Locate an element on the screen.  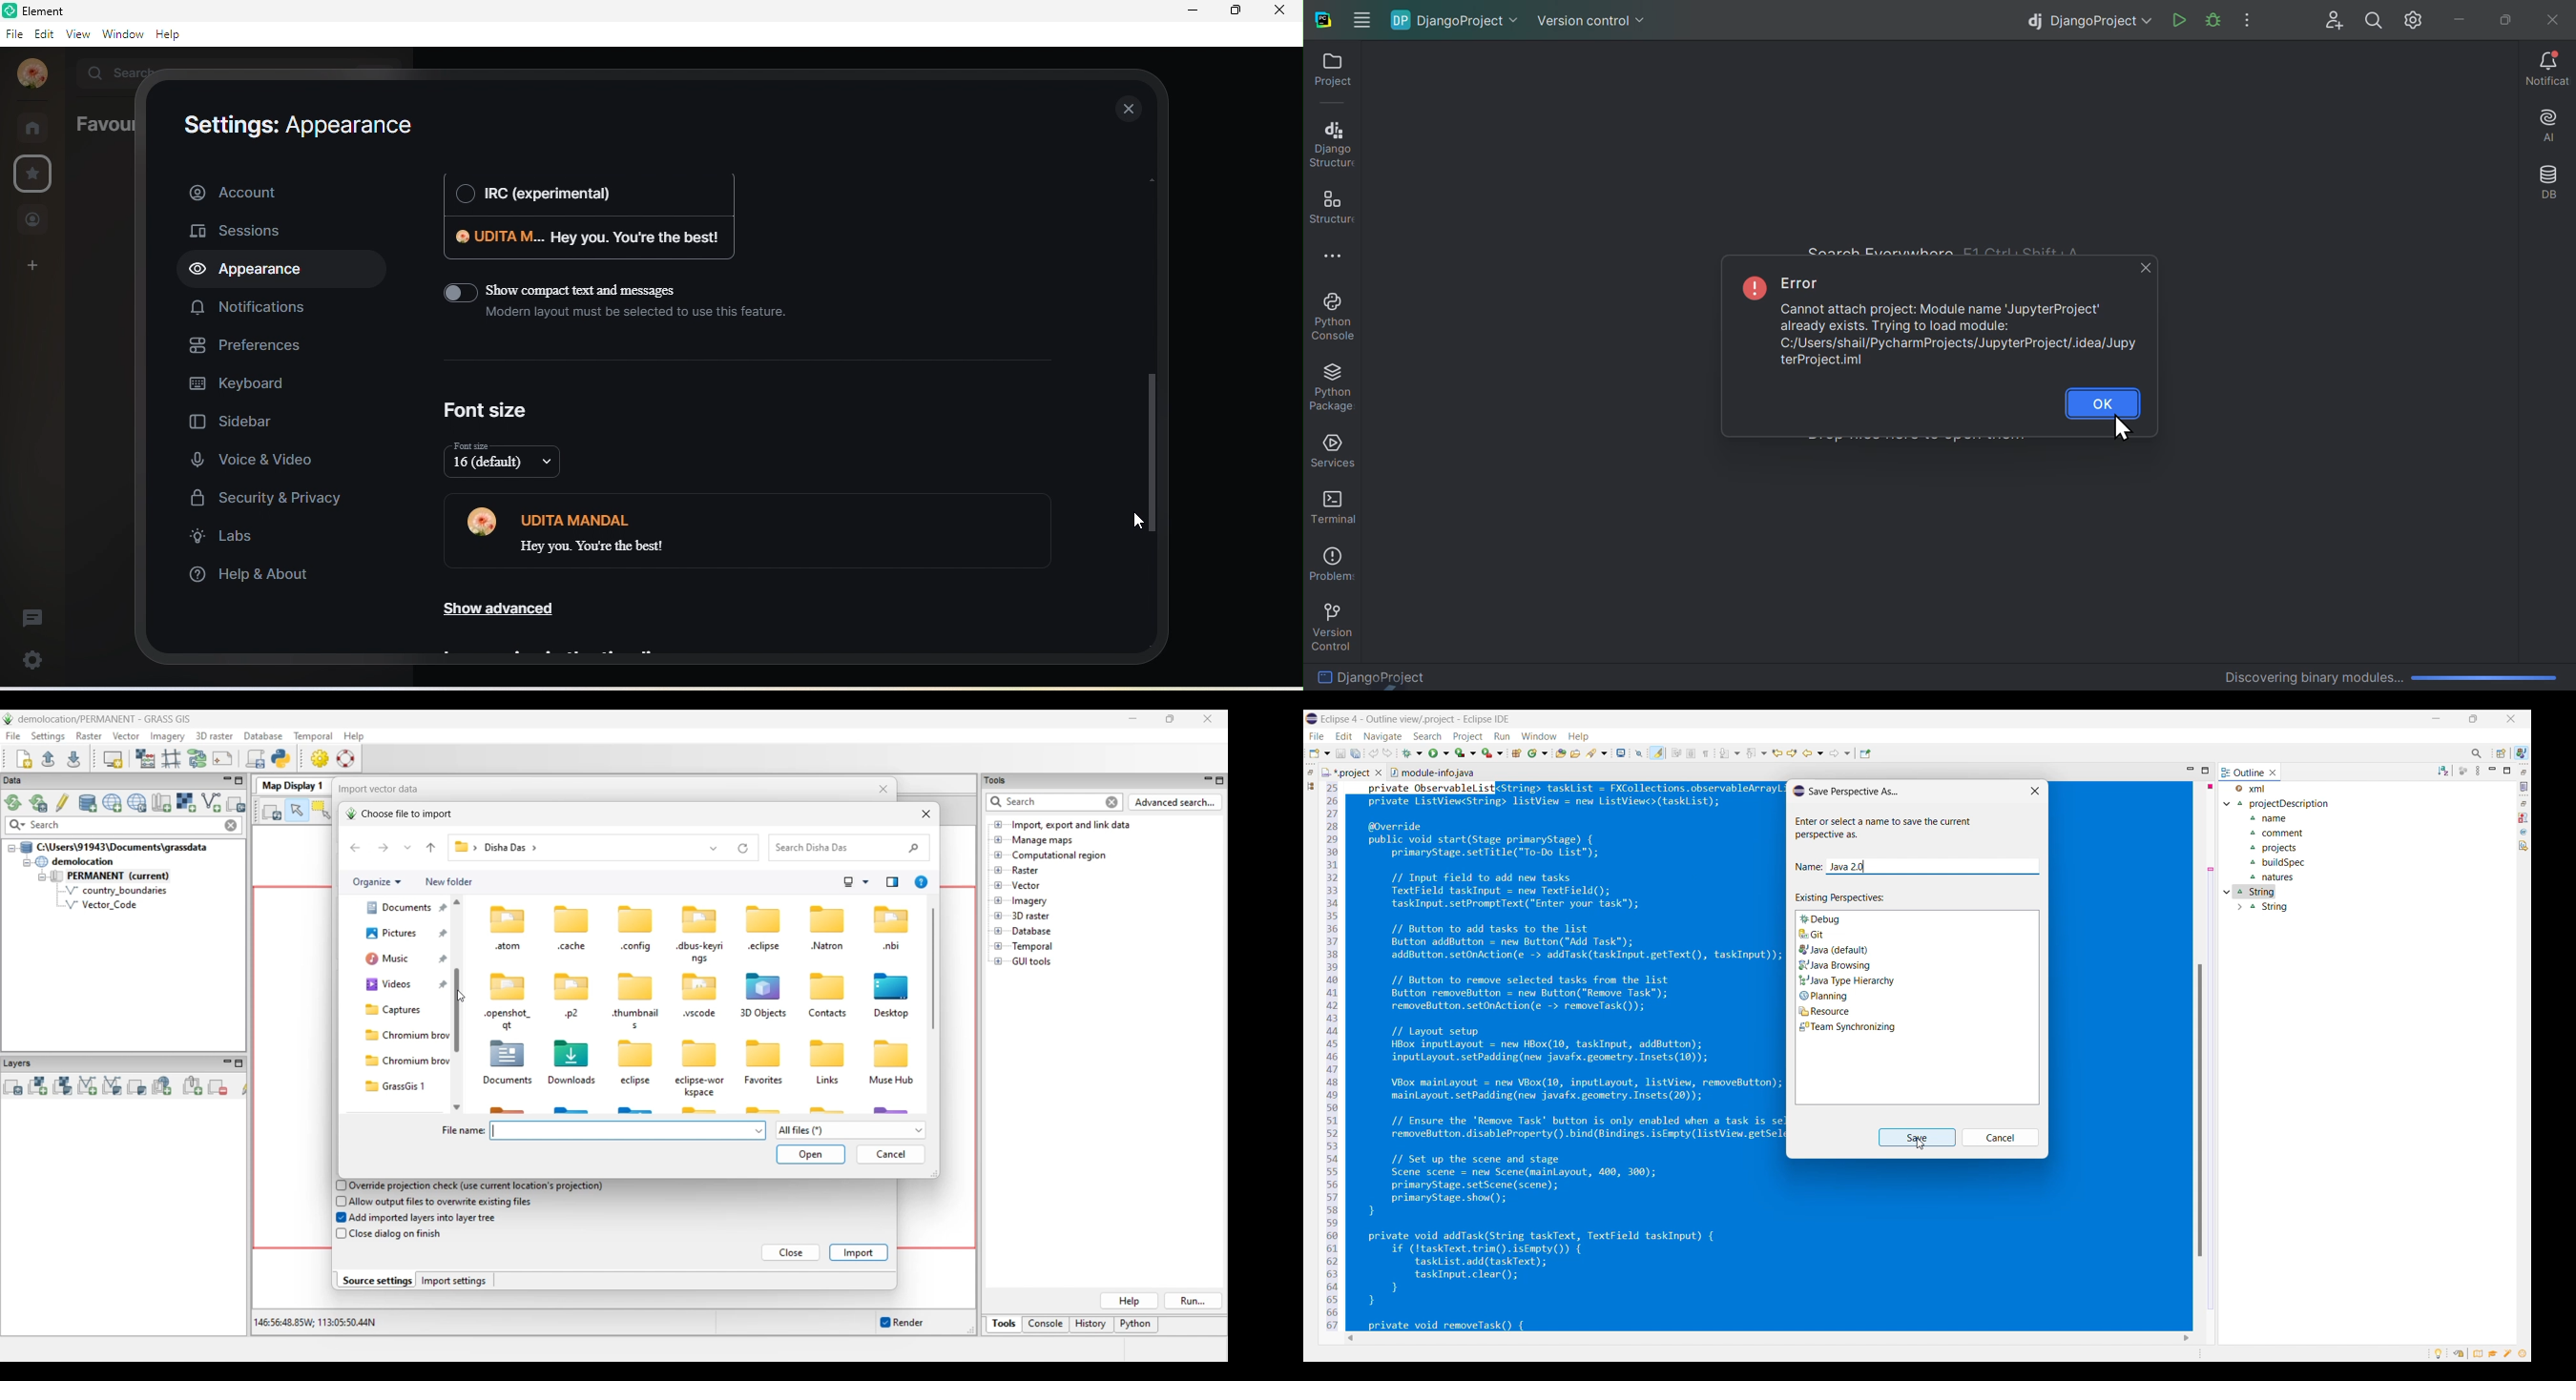
sessions is located at coordinates (239, 232).